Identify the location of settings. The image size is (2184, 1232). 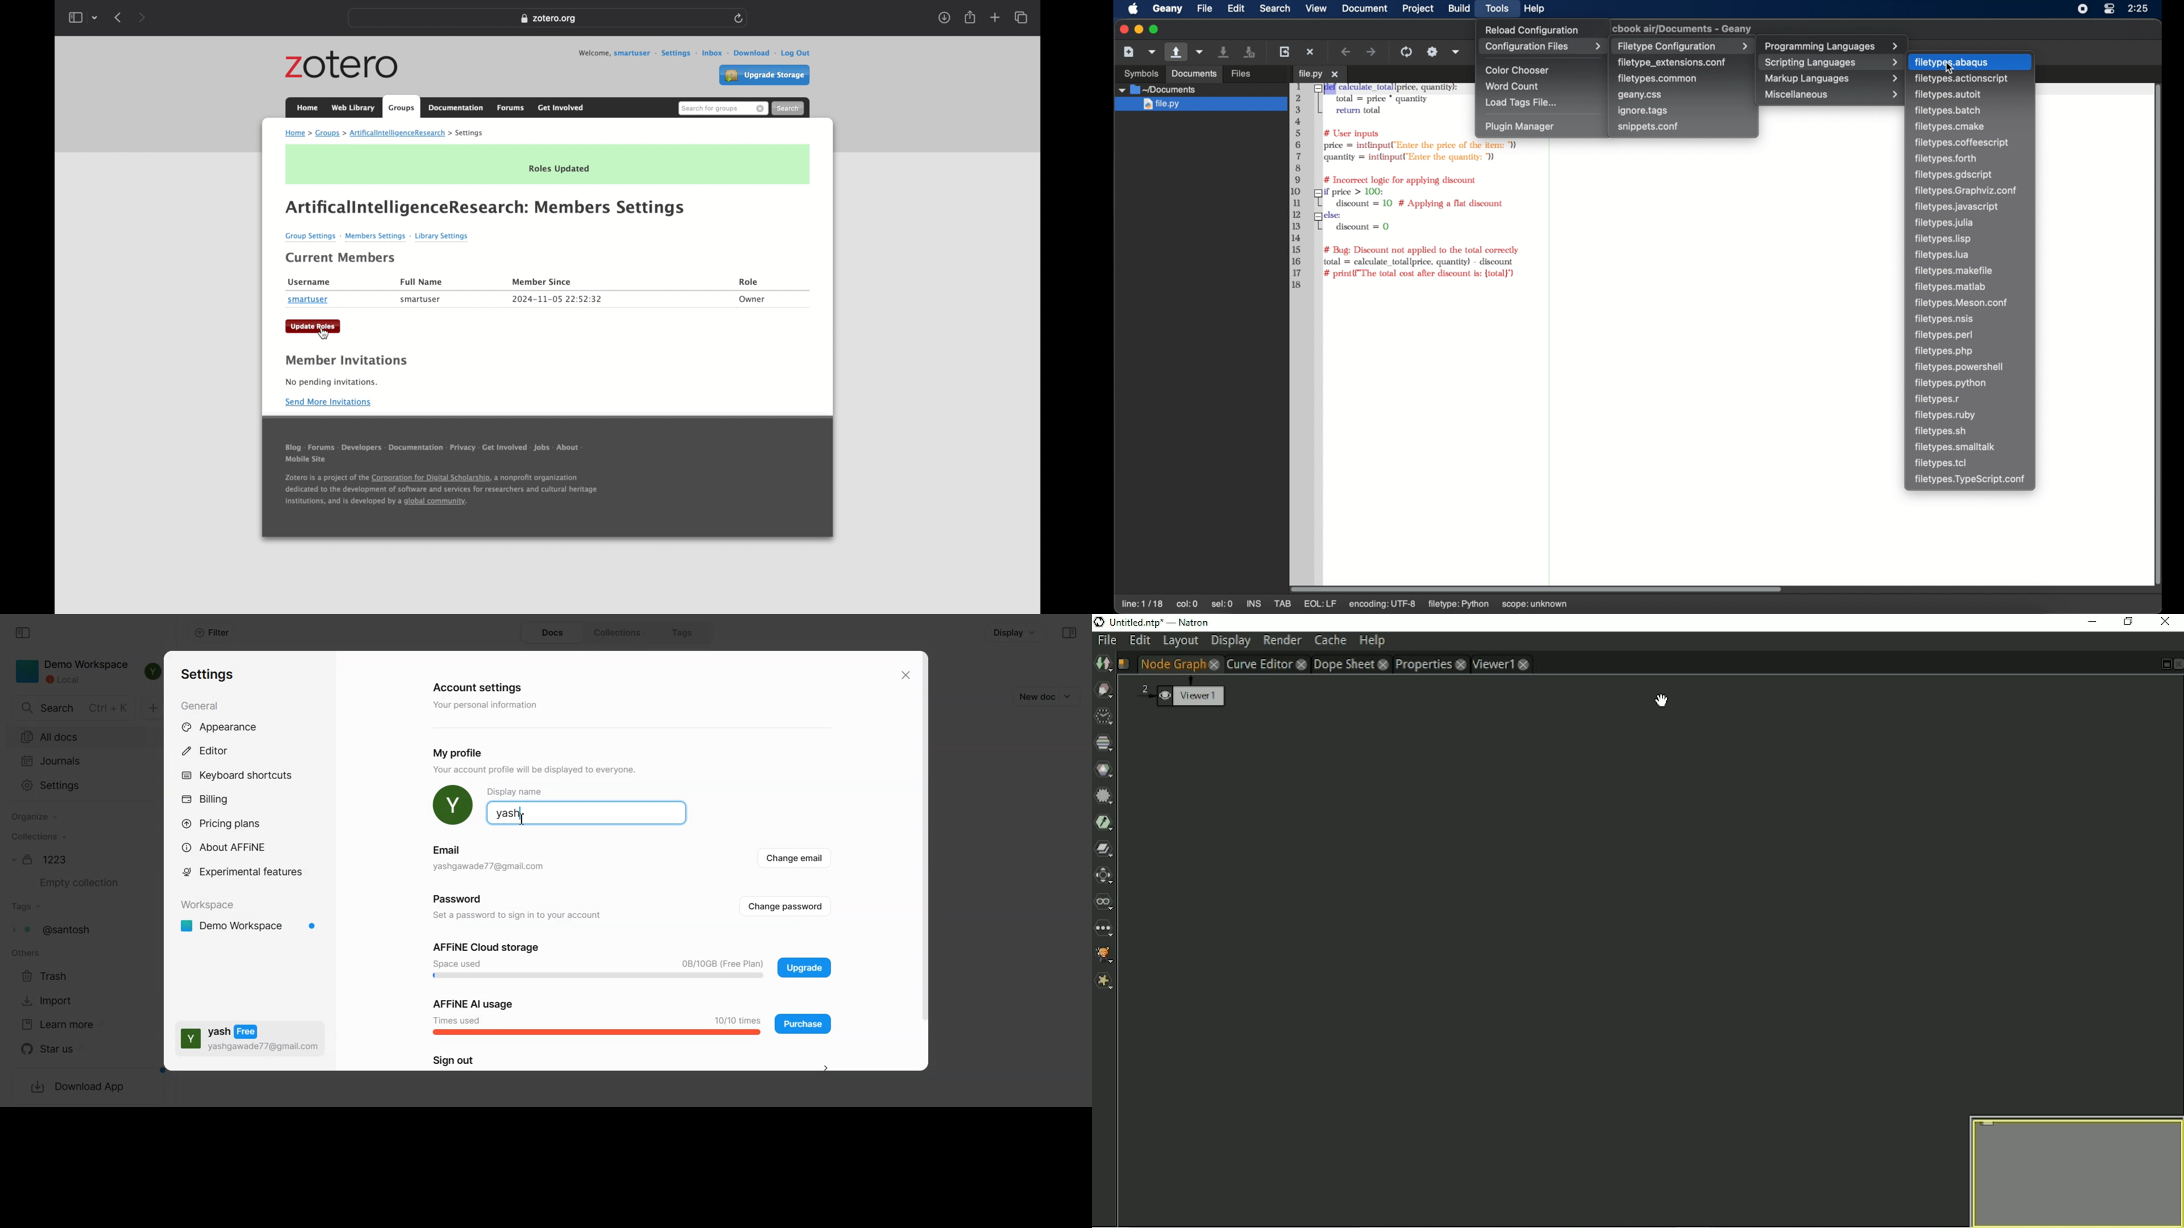
(673, 53).